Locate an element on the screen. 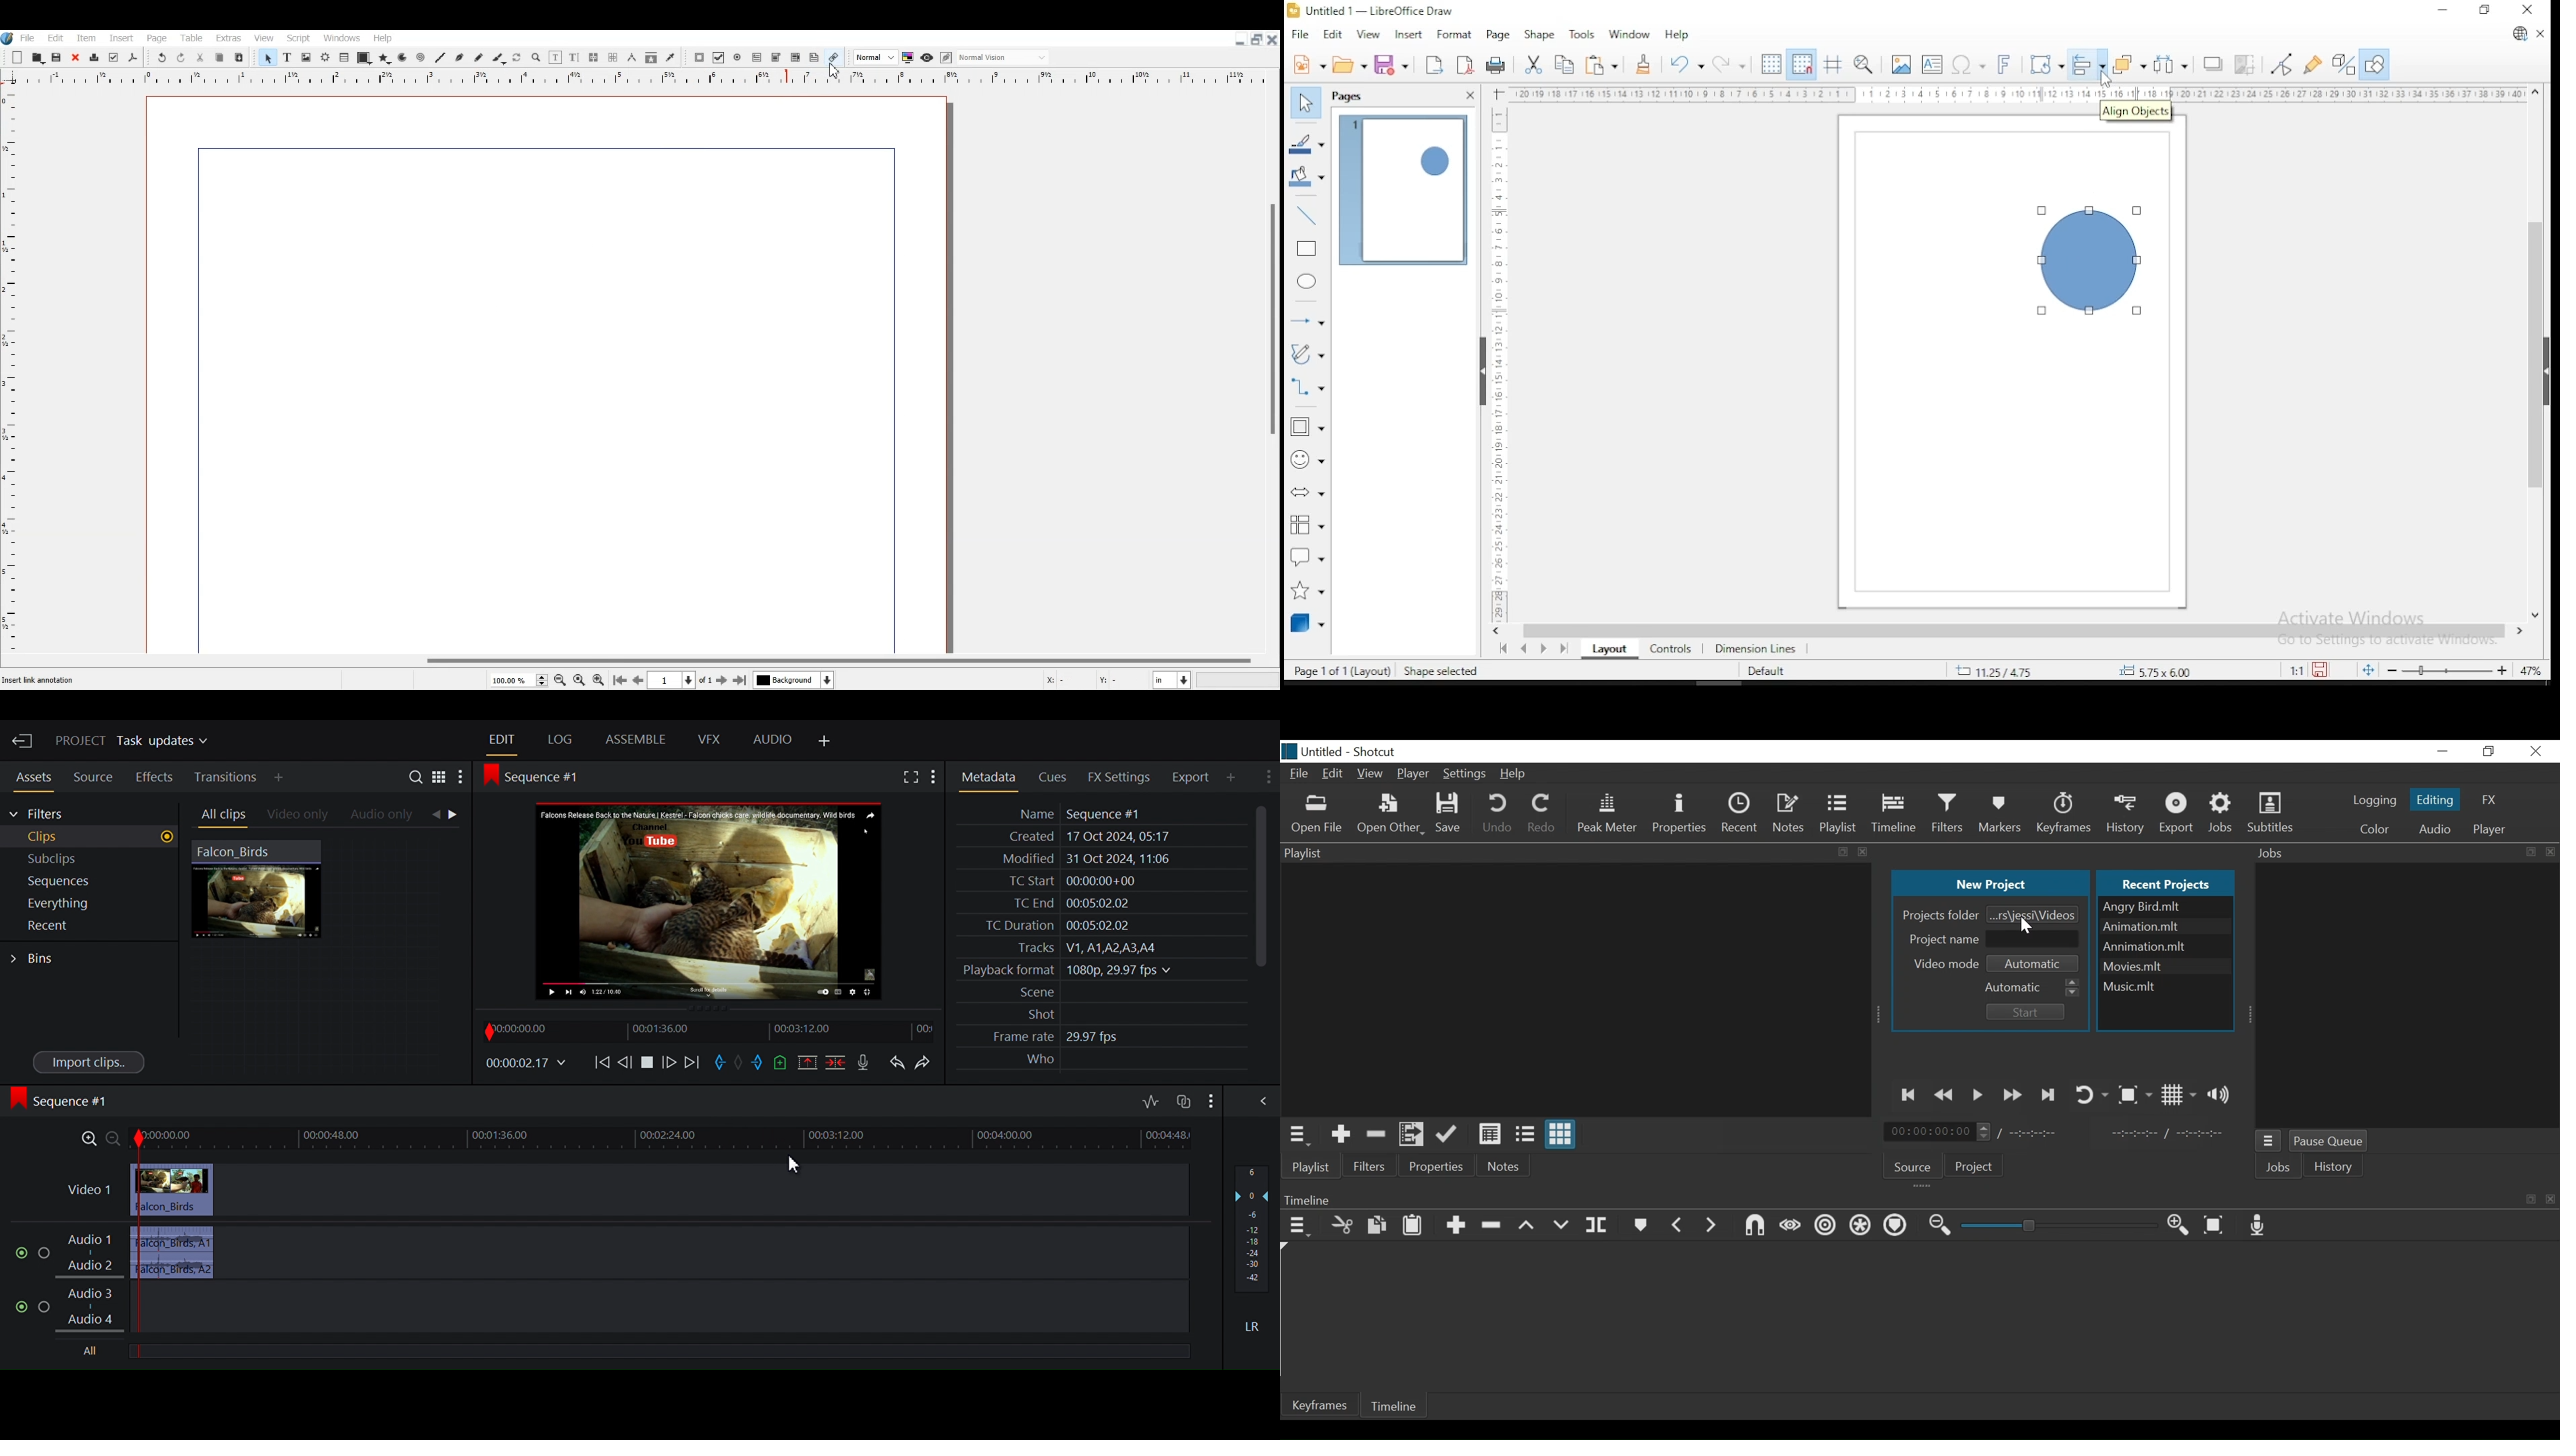 Image resolution: width=2576 pixels, height=1456 pixels. Timeline Menu is located at coordinates (1299, 1225).